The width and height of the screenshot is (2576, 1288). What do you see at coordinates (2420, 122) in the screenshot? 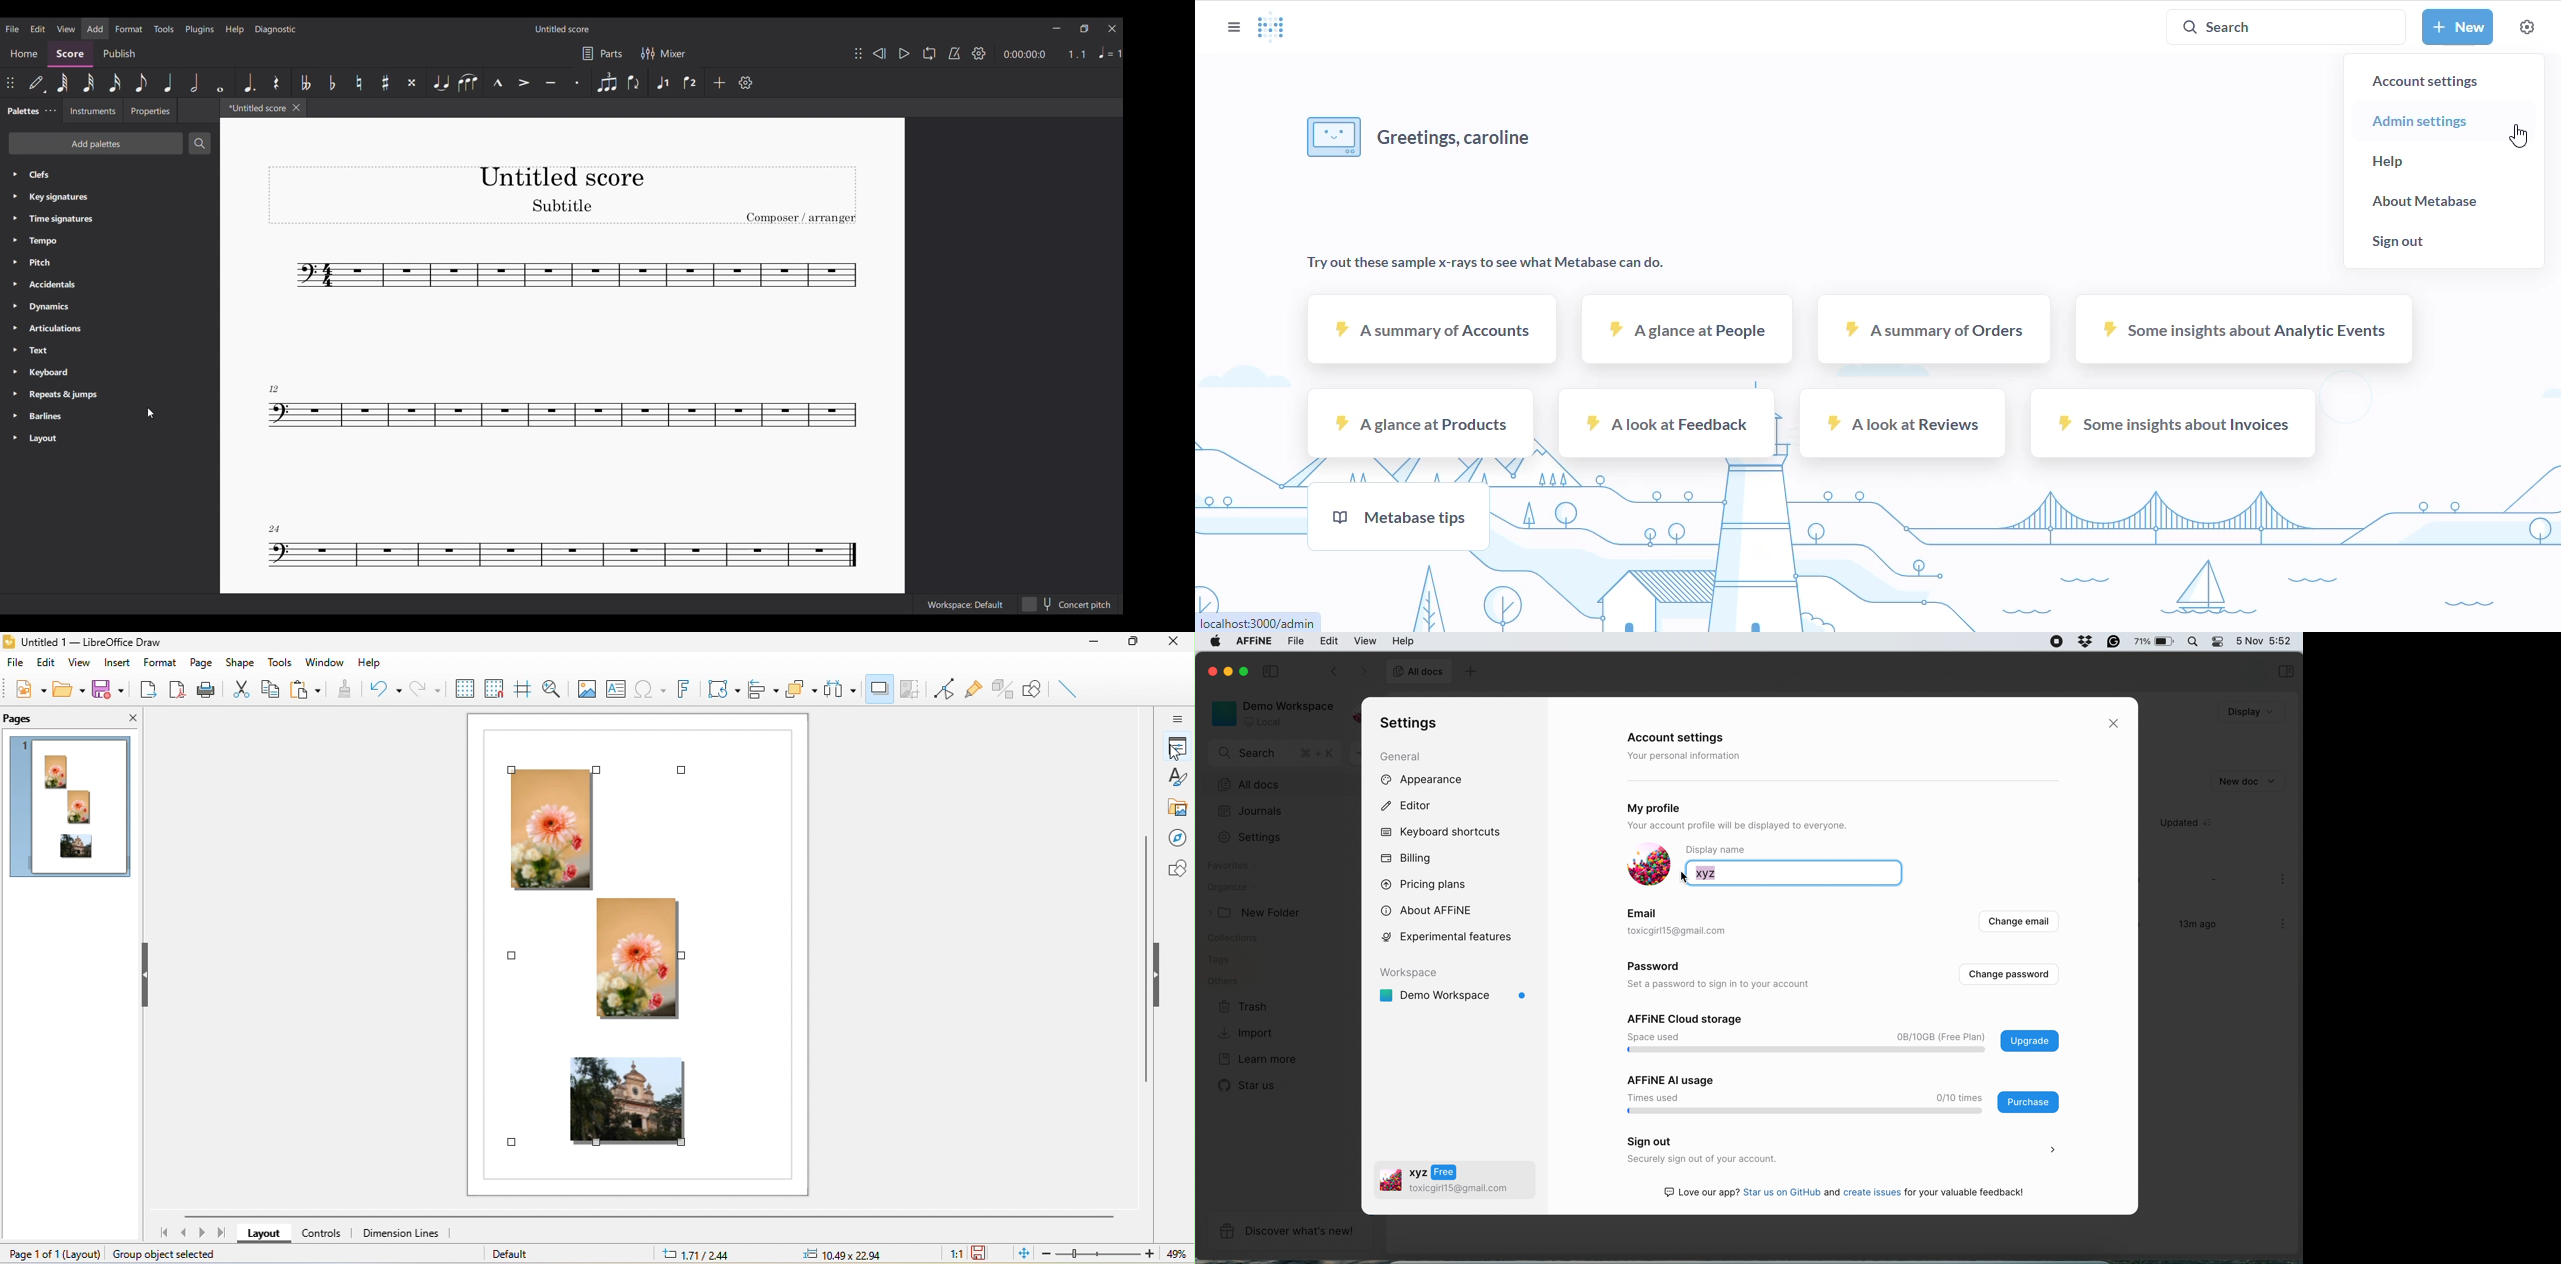
I see `admin settings` at bounding box center [2420, 122].